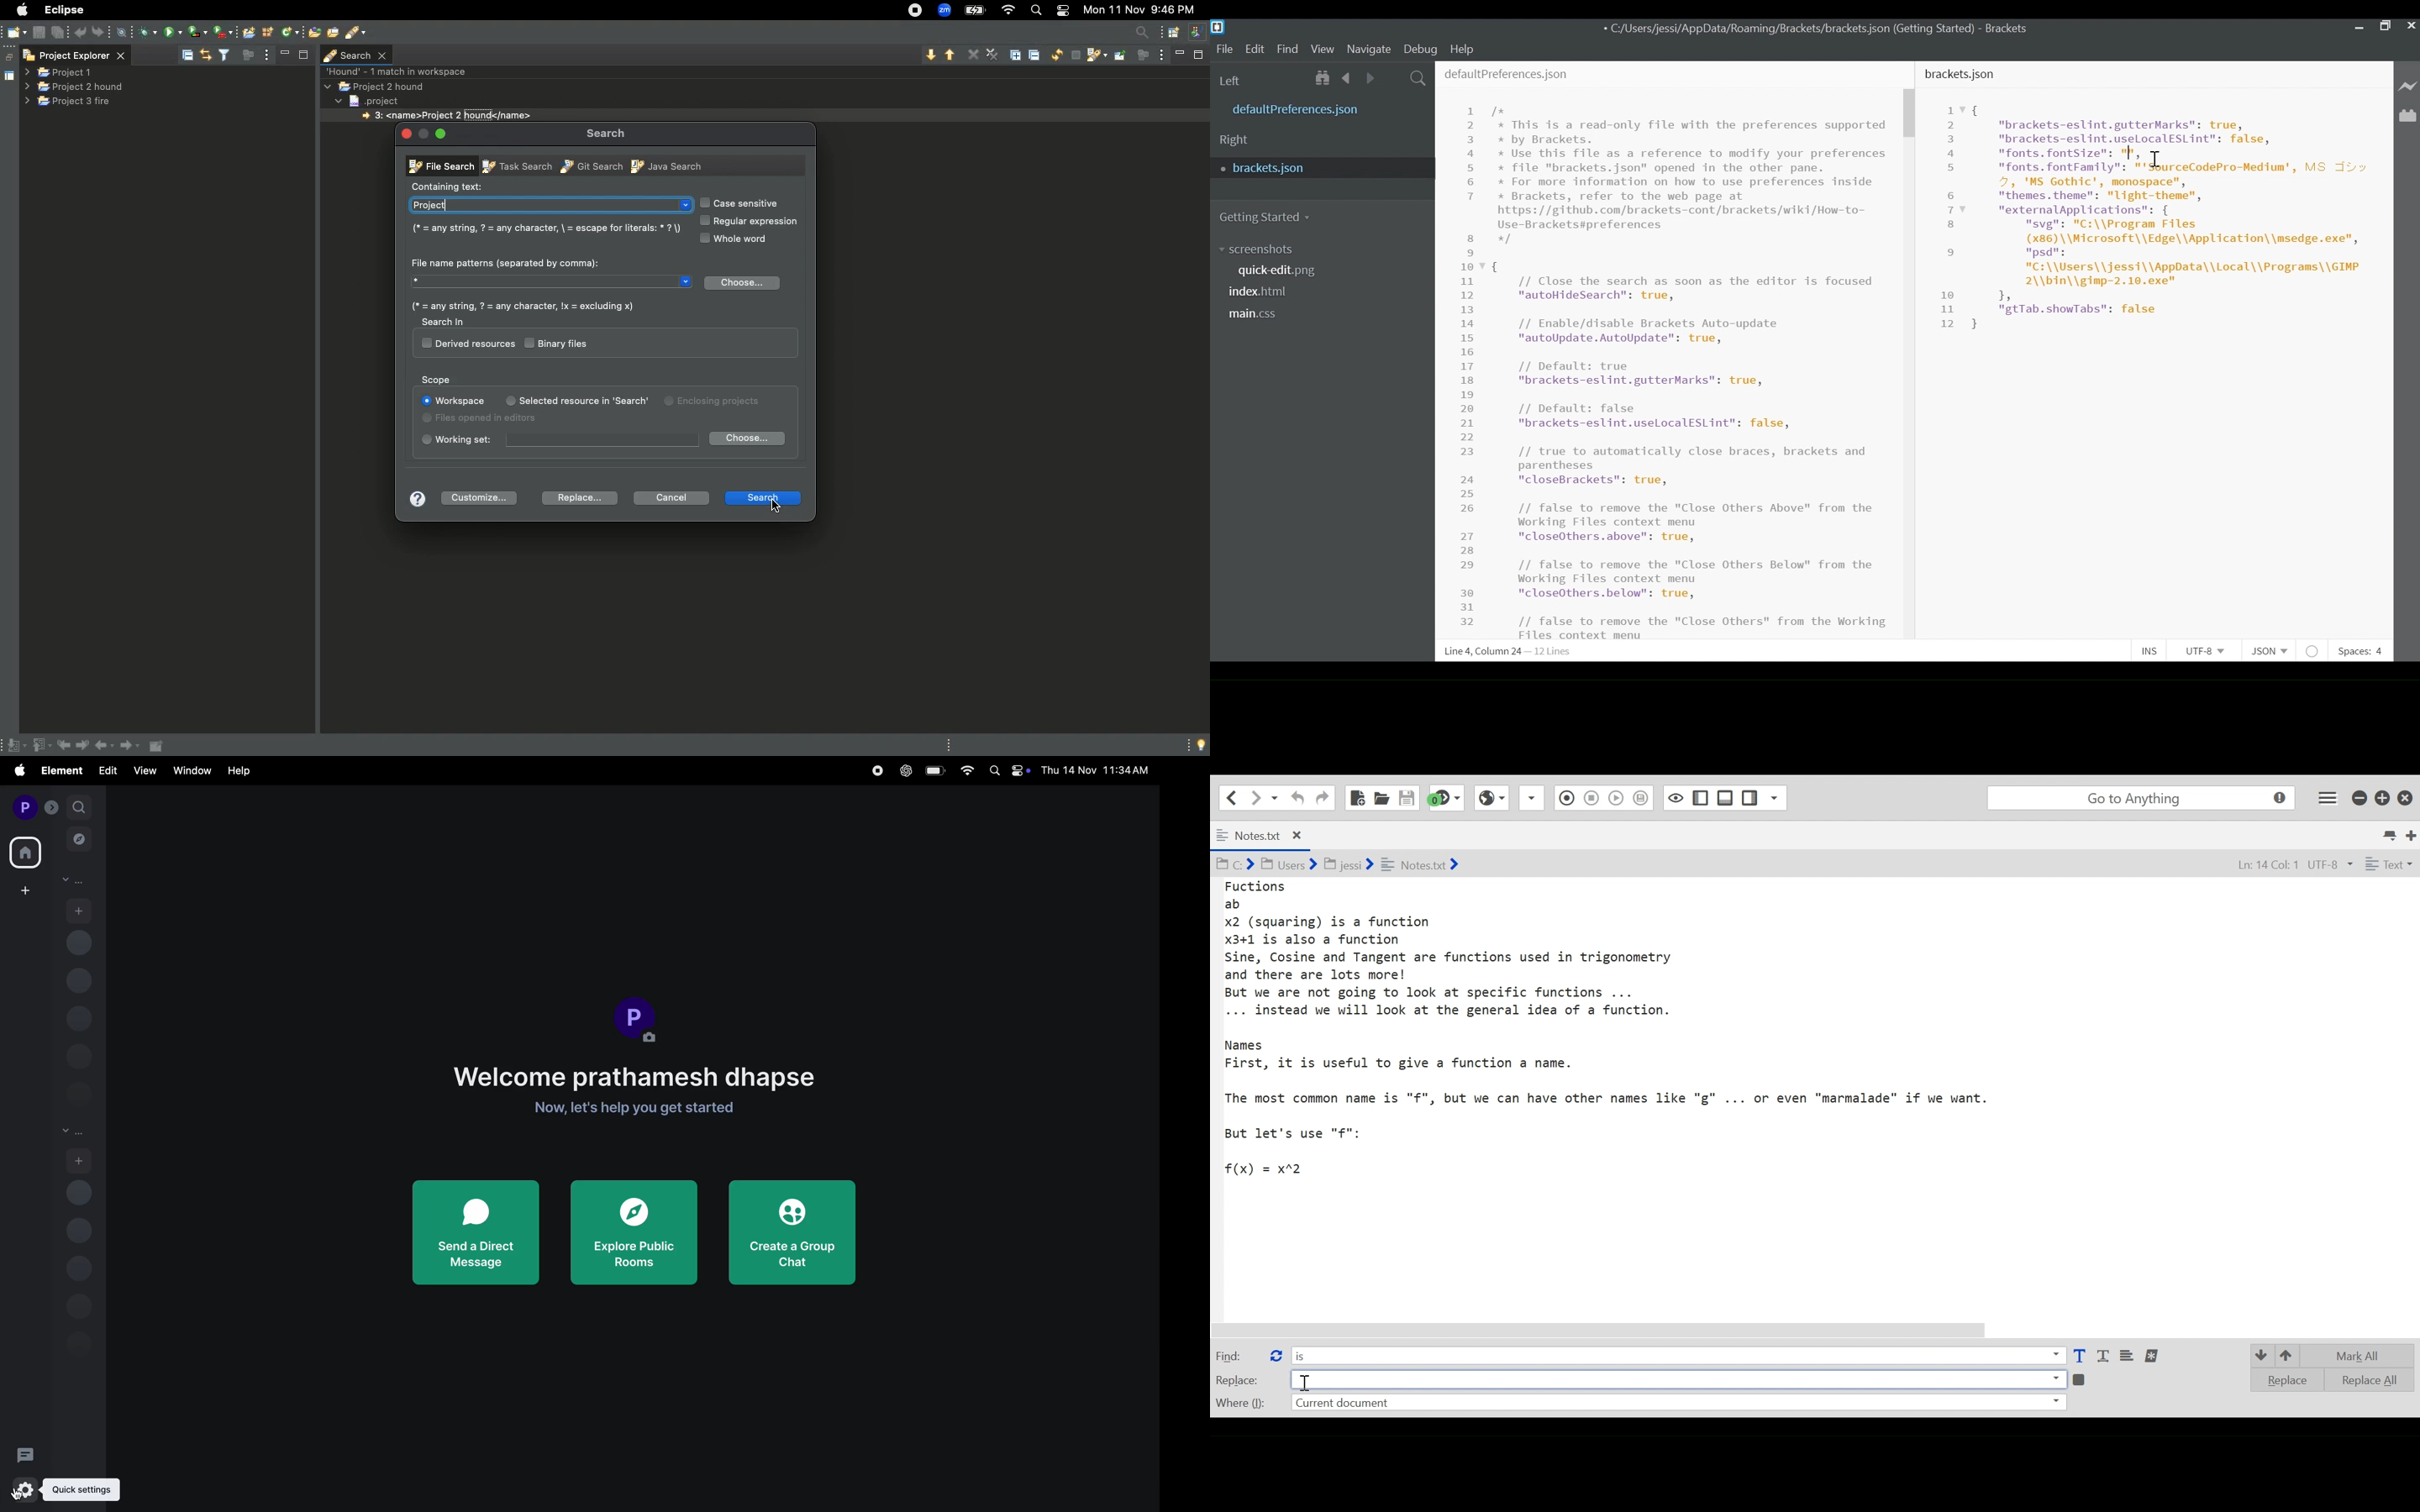  What do you see at coordinates (2329, 797) in the screenshot?
I see `Application menu` at bounding box center [2329, 797].